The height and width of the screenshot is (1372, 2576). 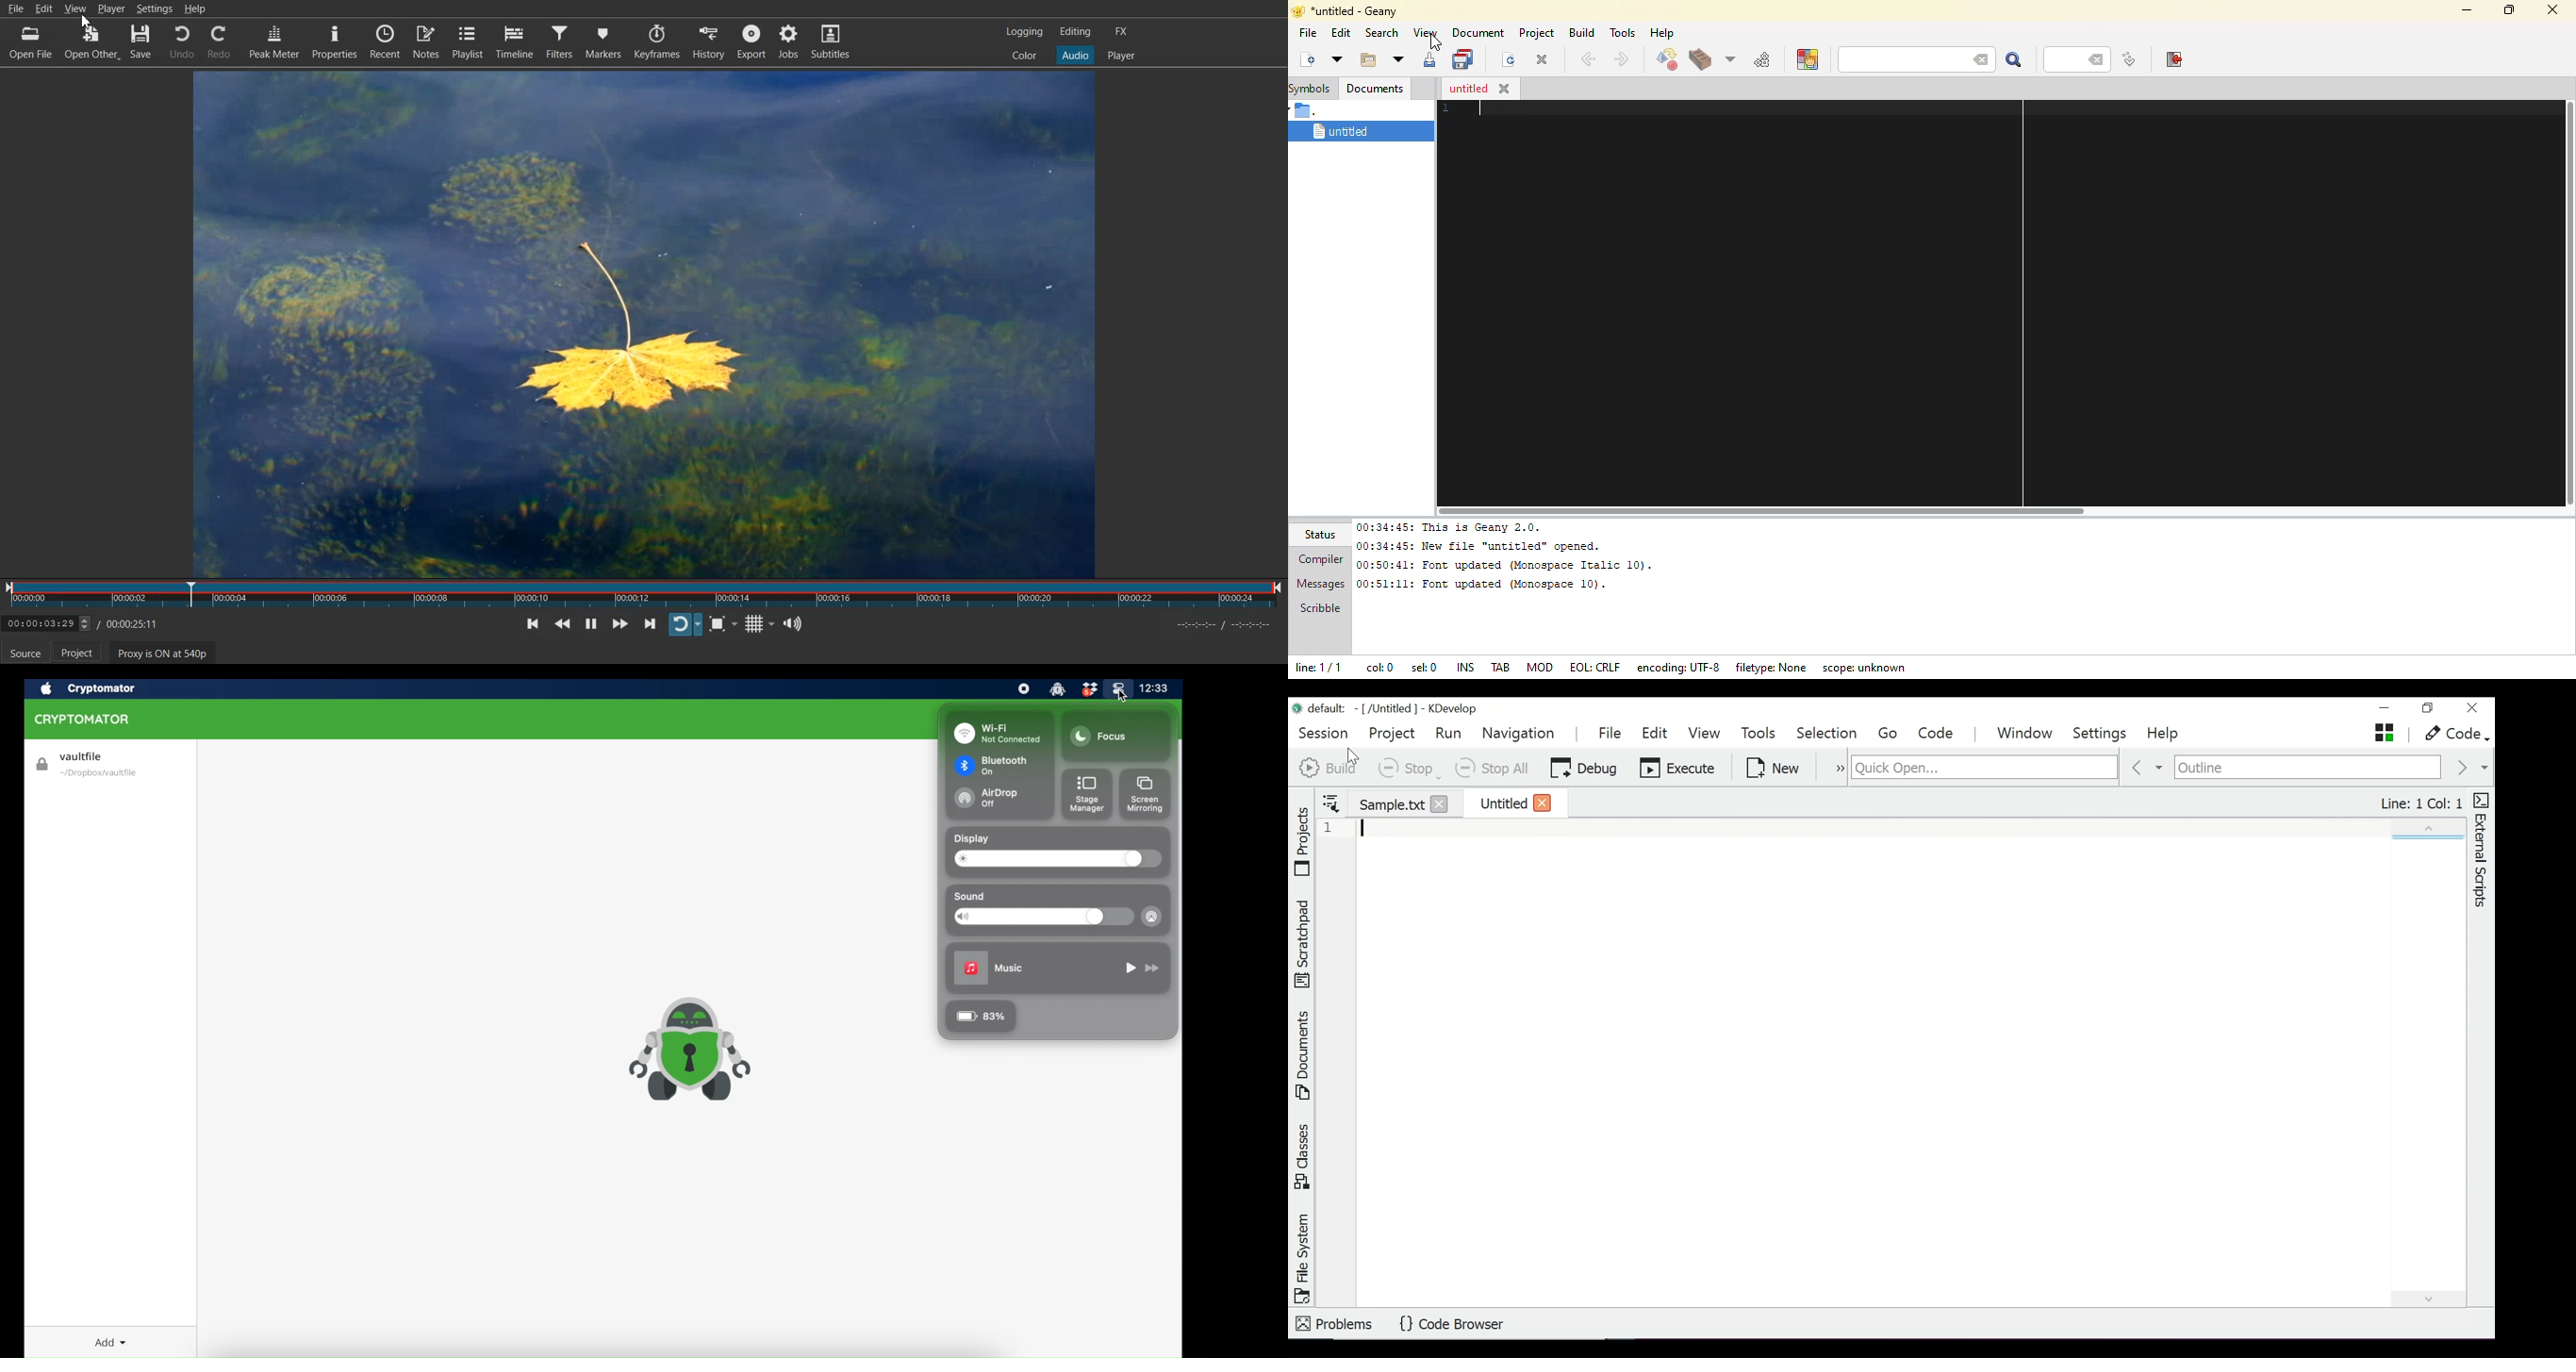 I want to click on Audio, so click(x=1075, y=54).